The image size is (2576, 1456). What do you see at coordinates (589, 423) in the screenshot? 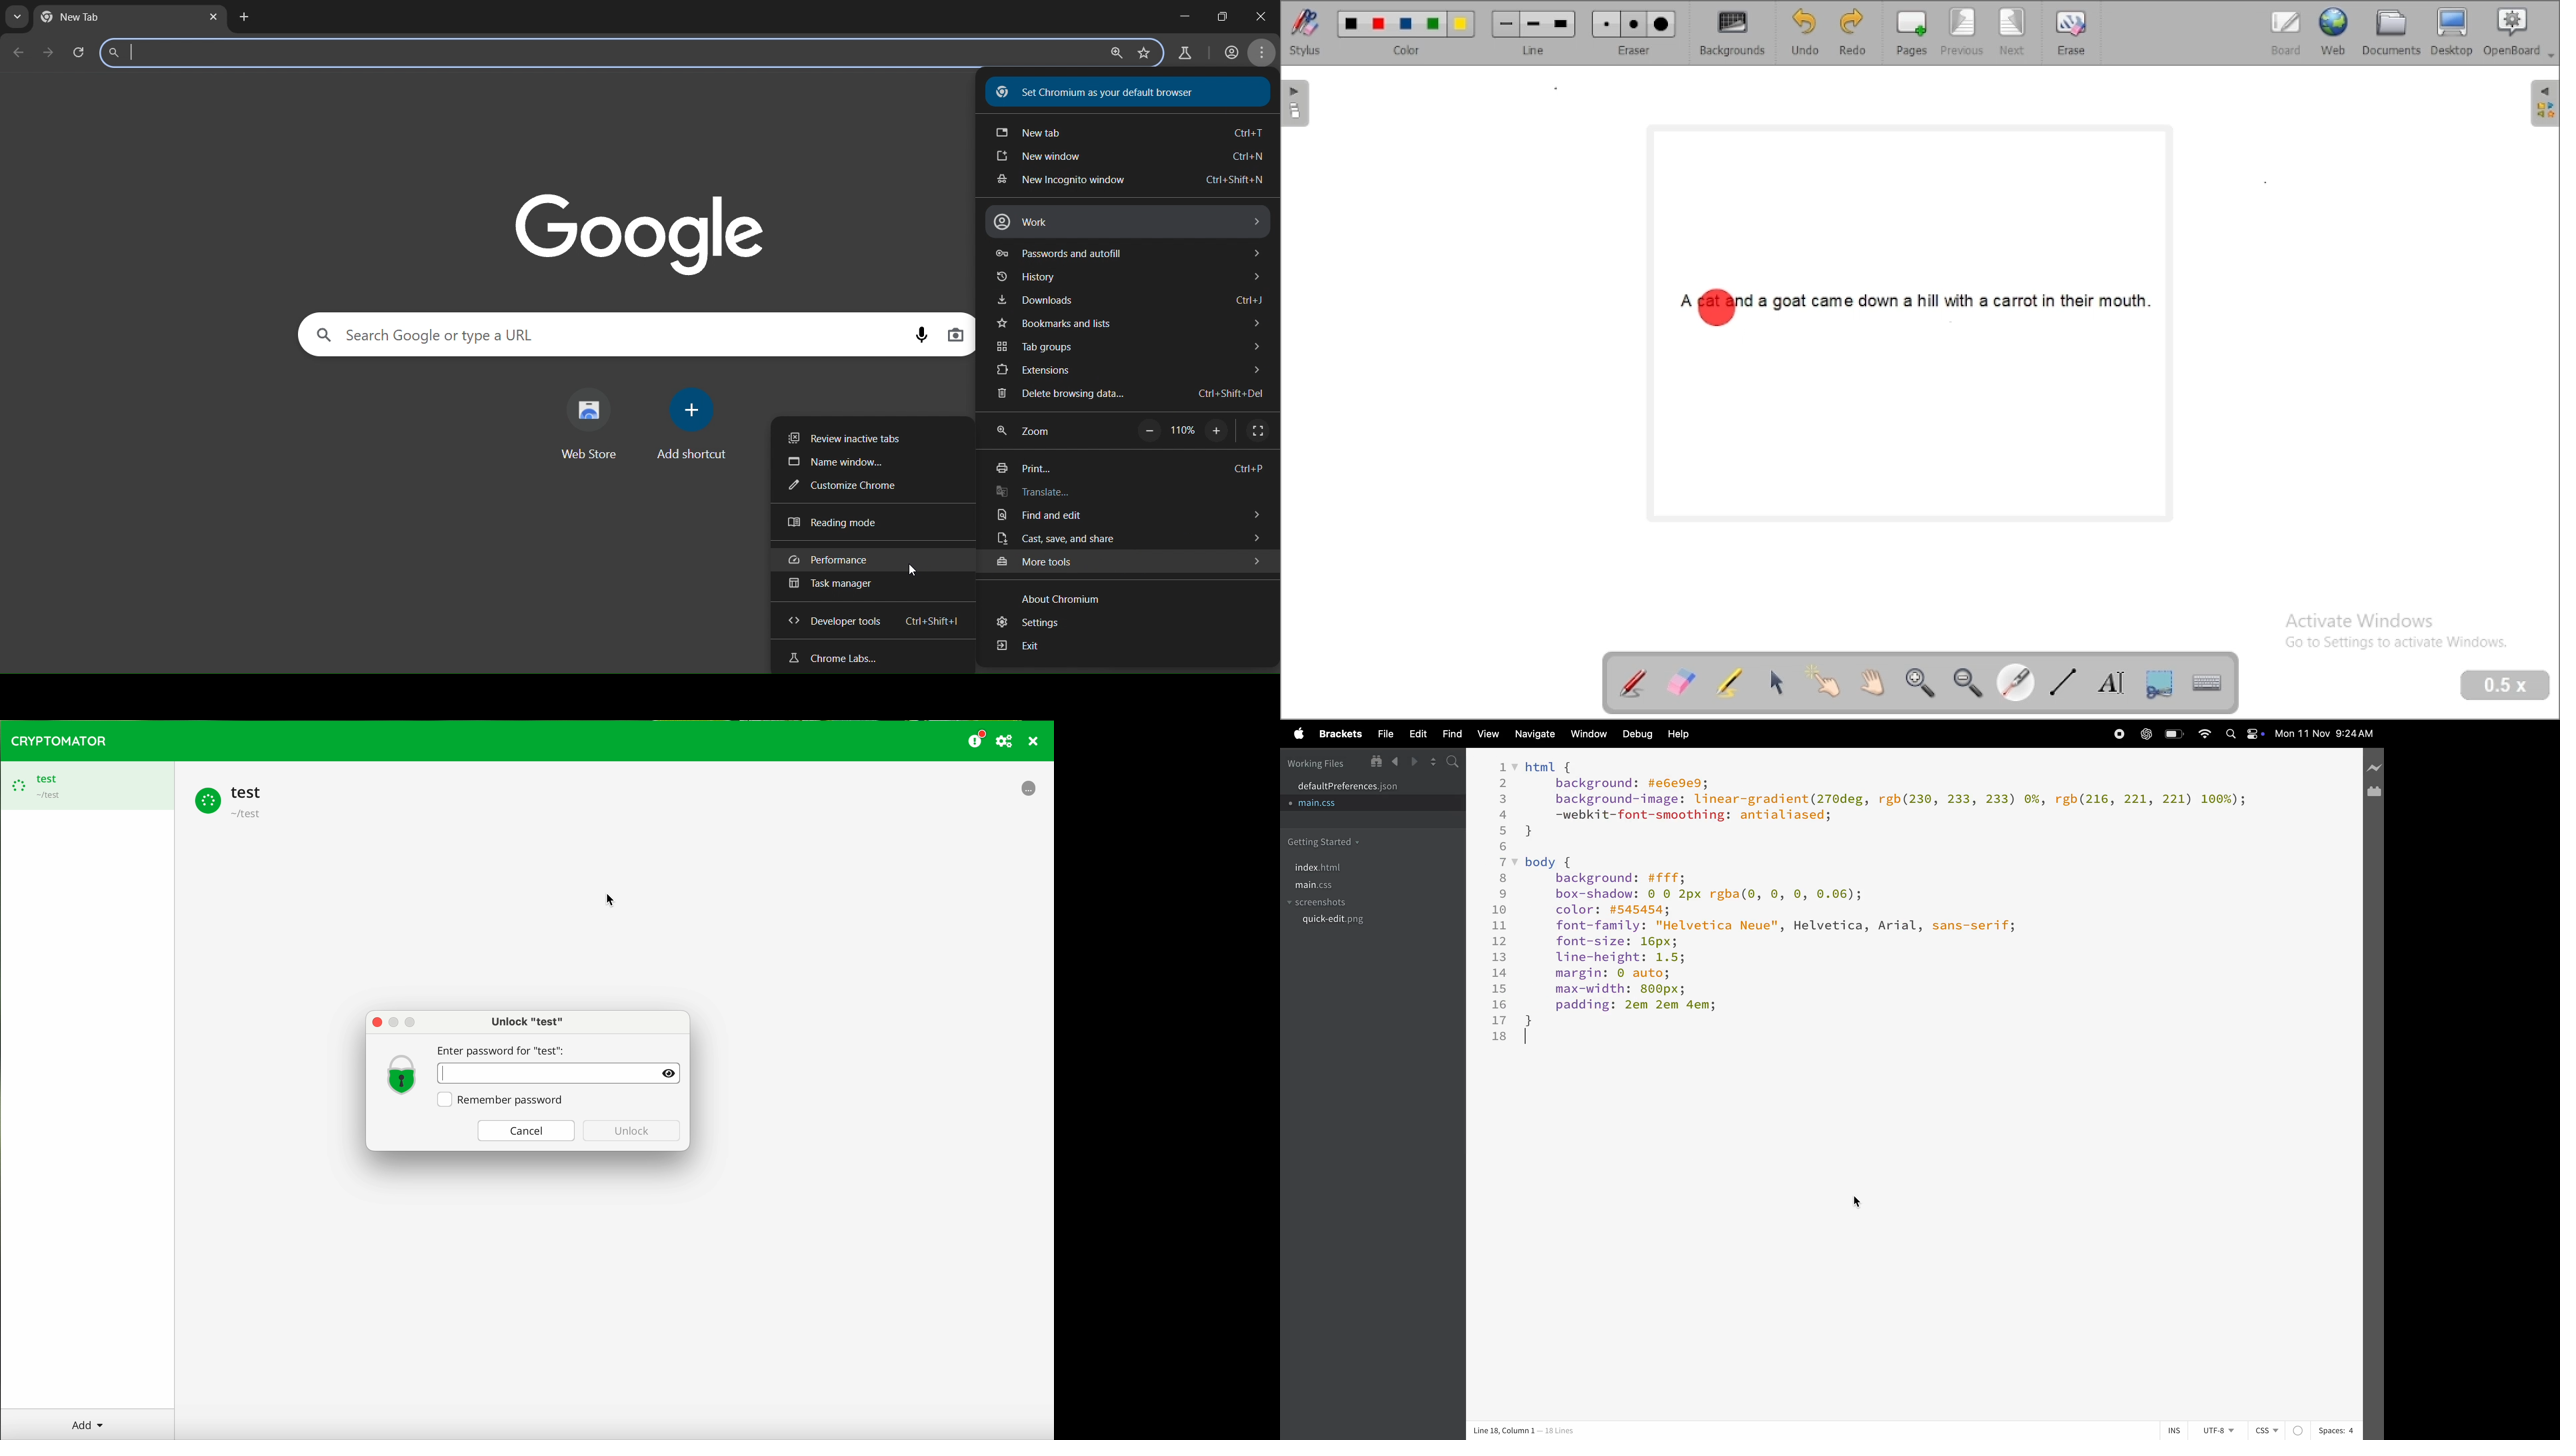
I see `web store` at bounding box center [589, 423].